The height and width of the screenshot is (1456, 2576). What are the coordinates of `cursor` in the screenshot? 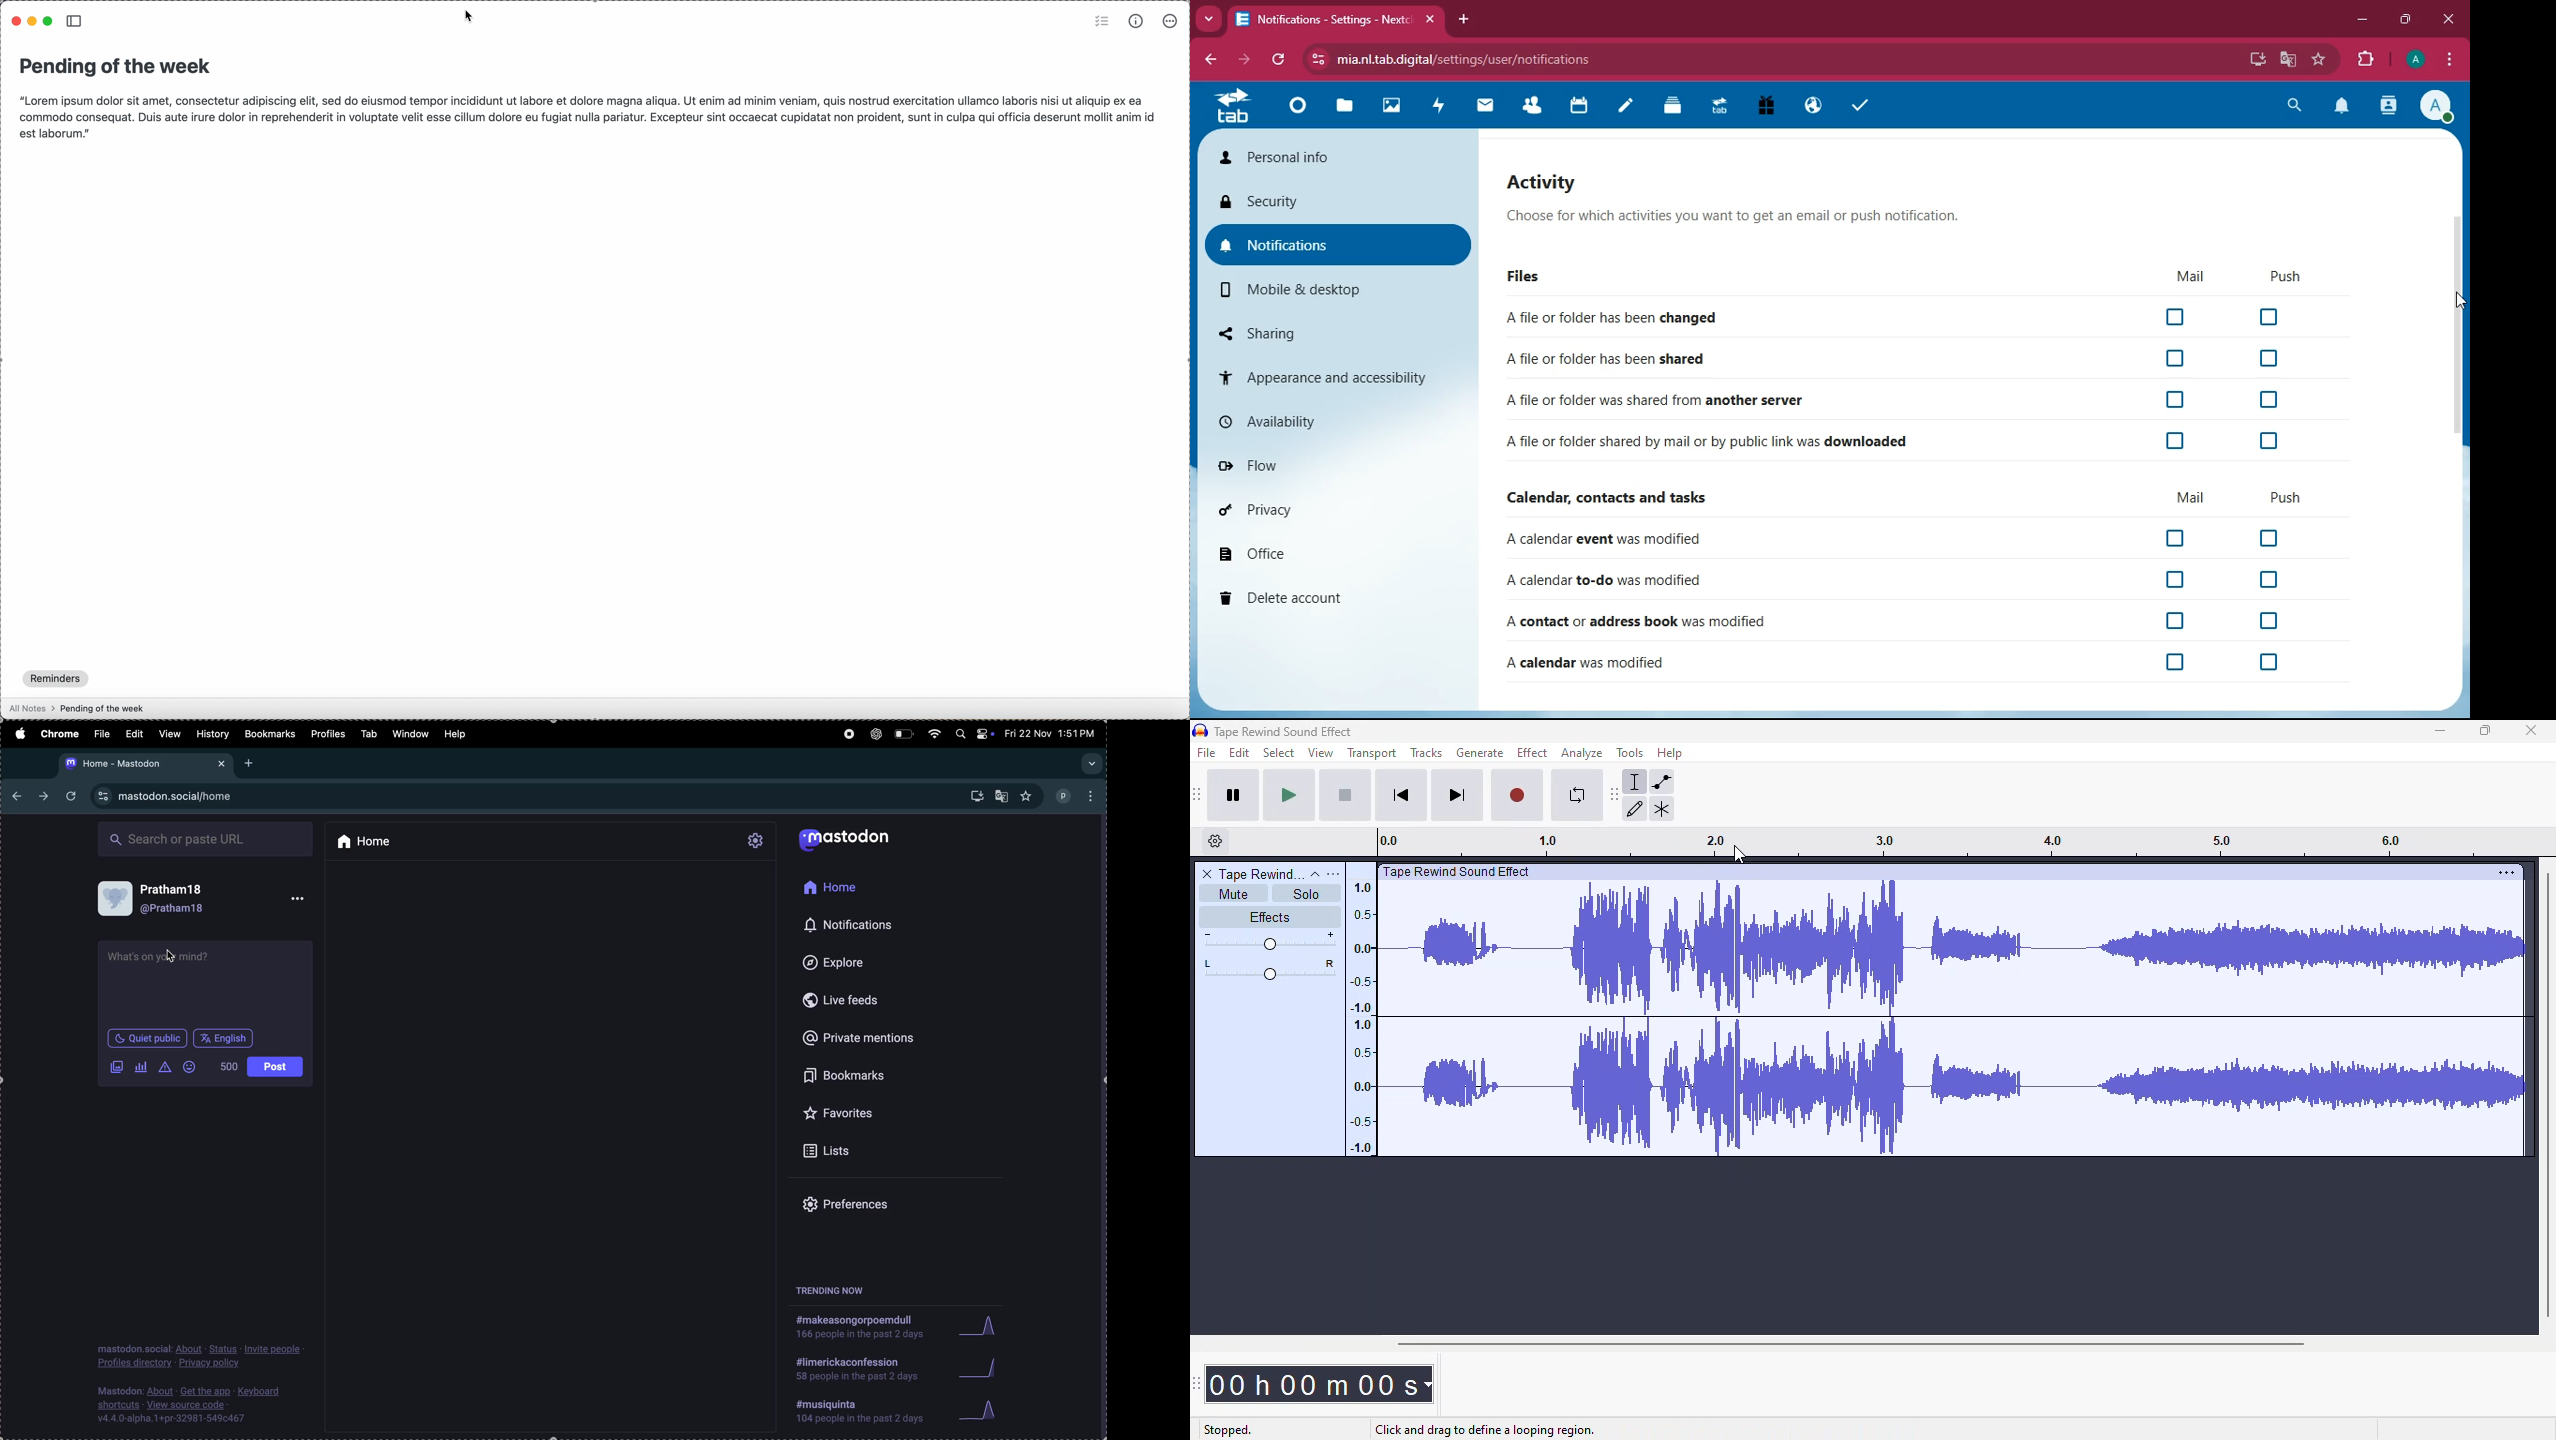 It's located at (471, 17).